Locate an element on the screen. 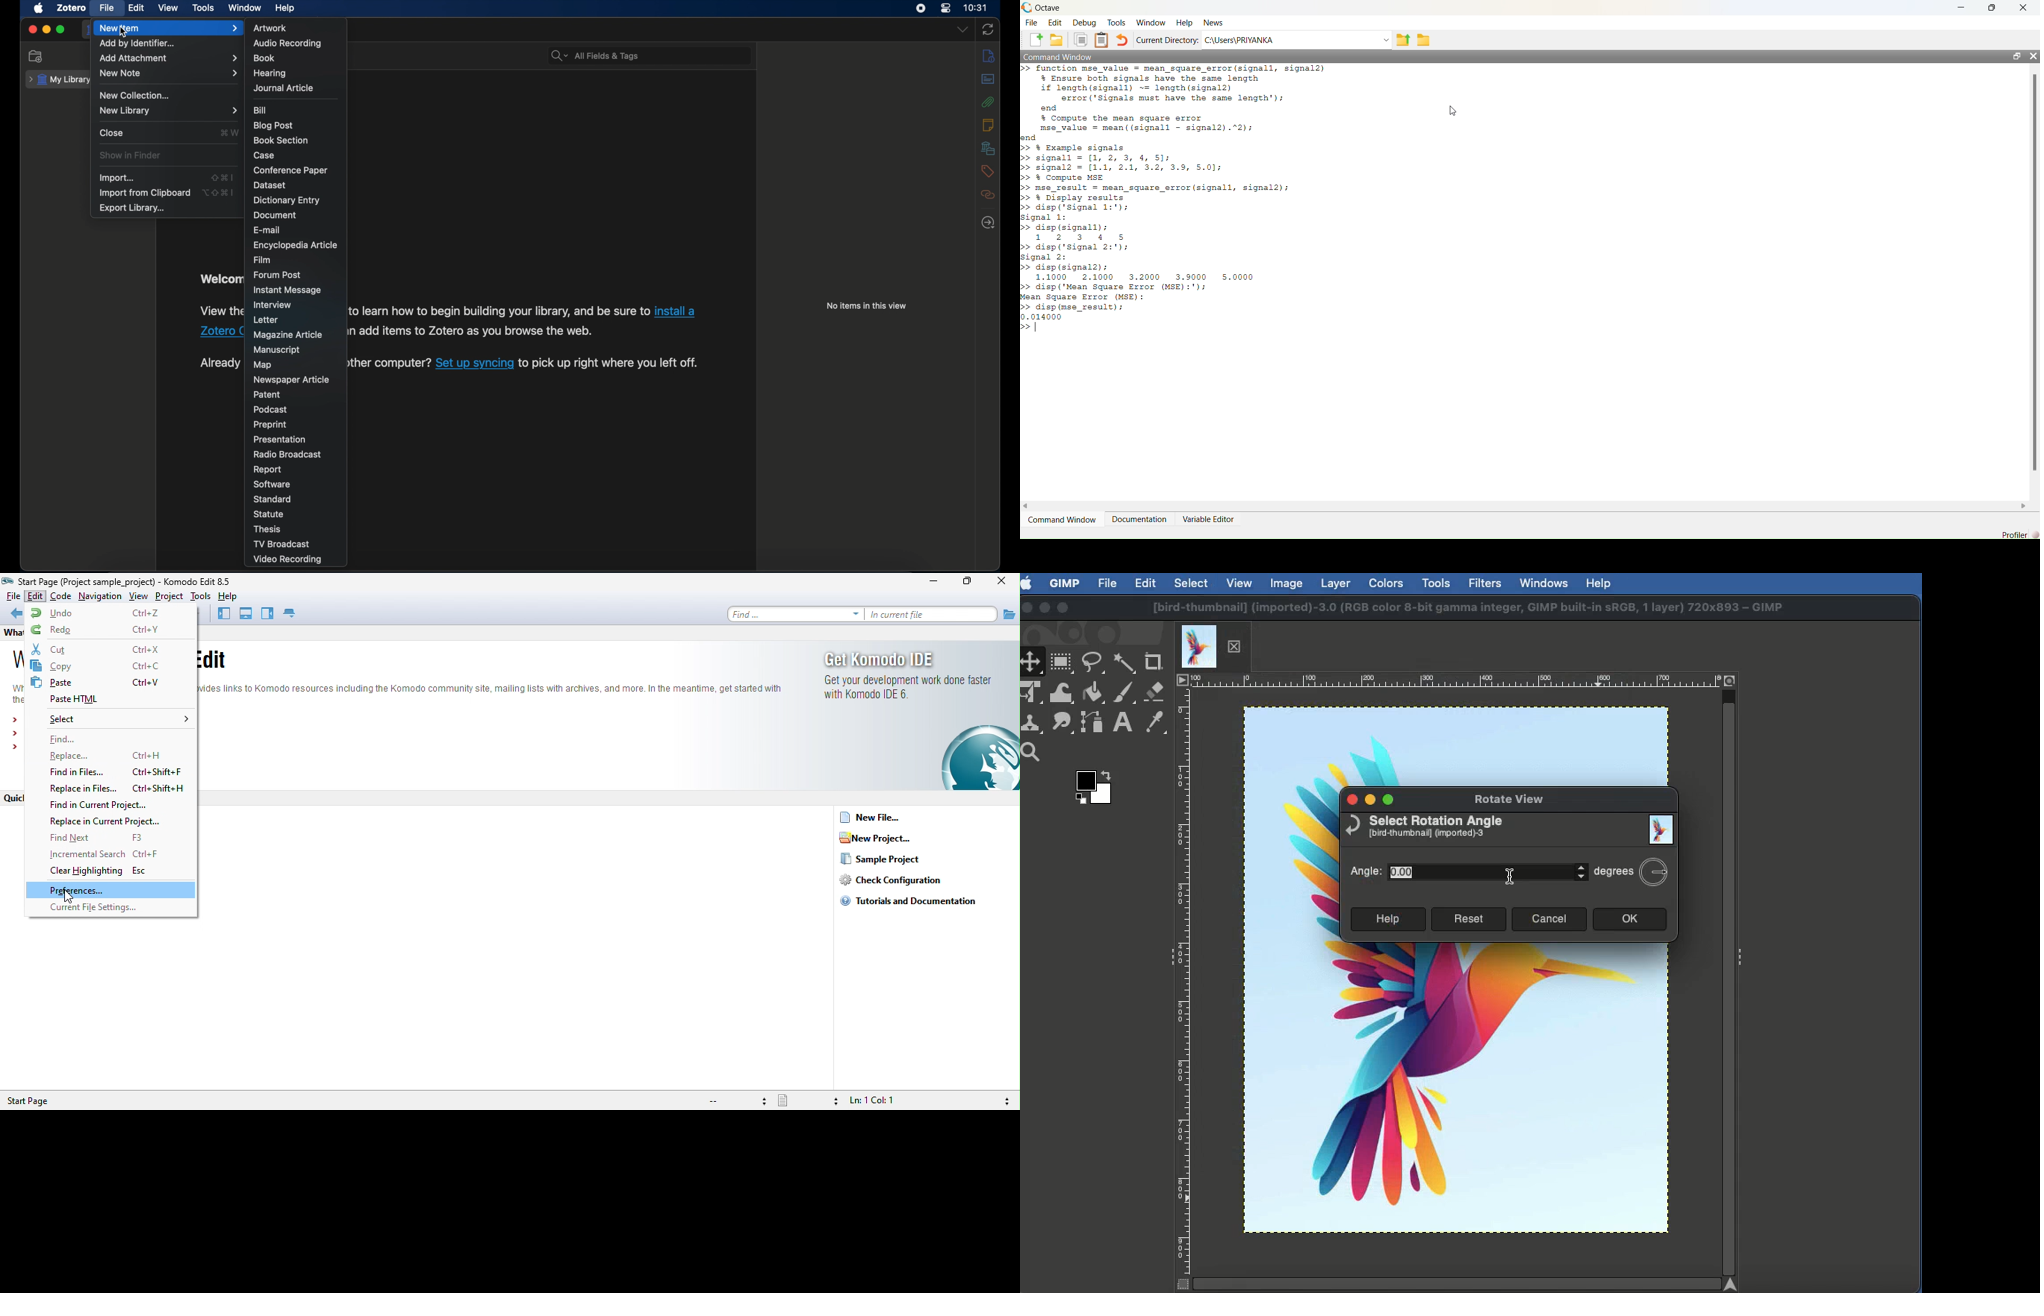 The image size is (2044, 1316). new library is located at coordinates (168, 110).